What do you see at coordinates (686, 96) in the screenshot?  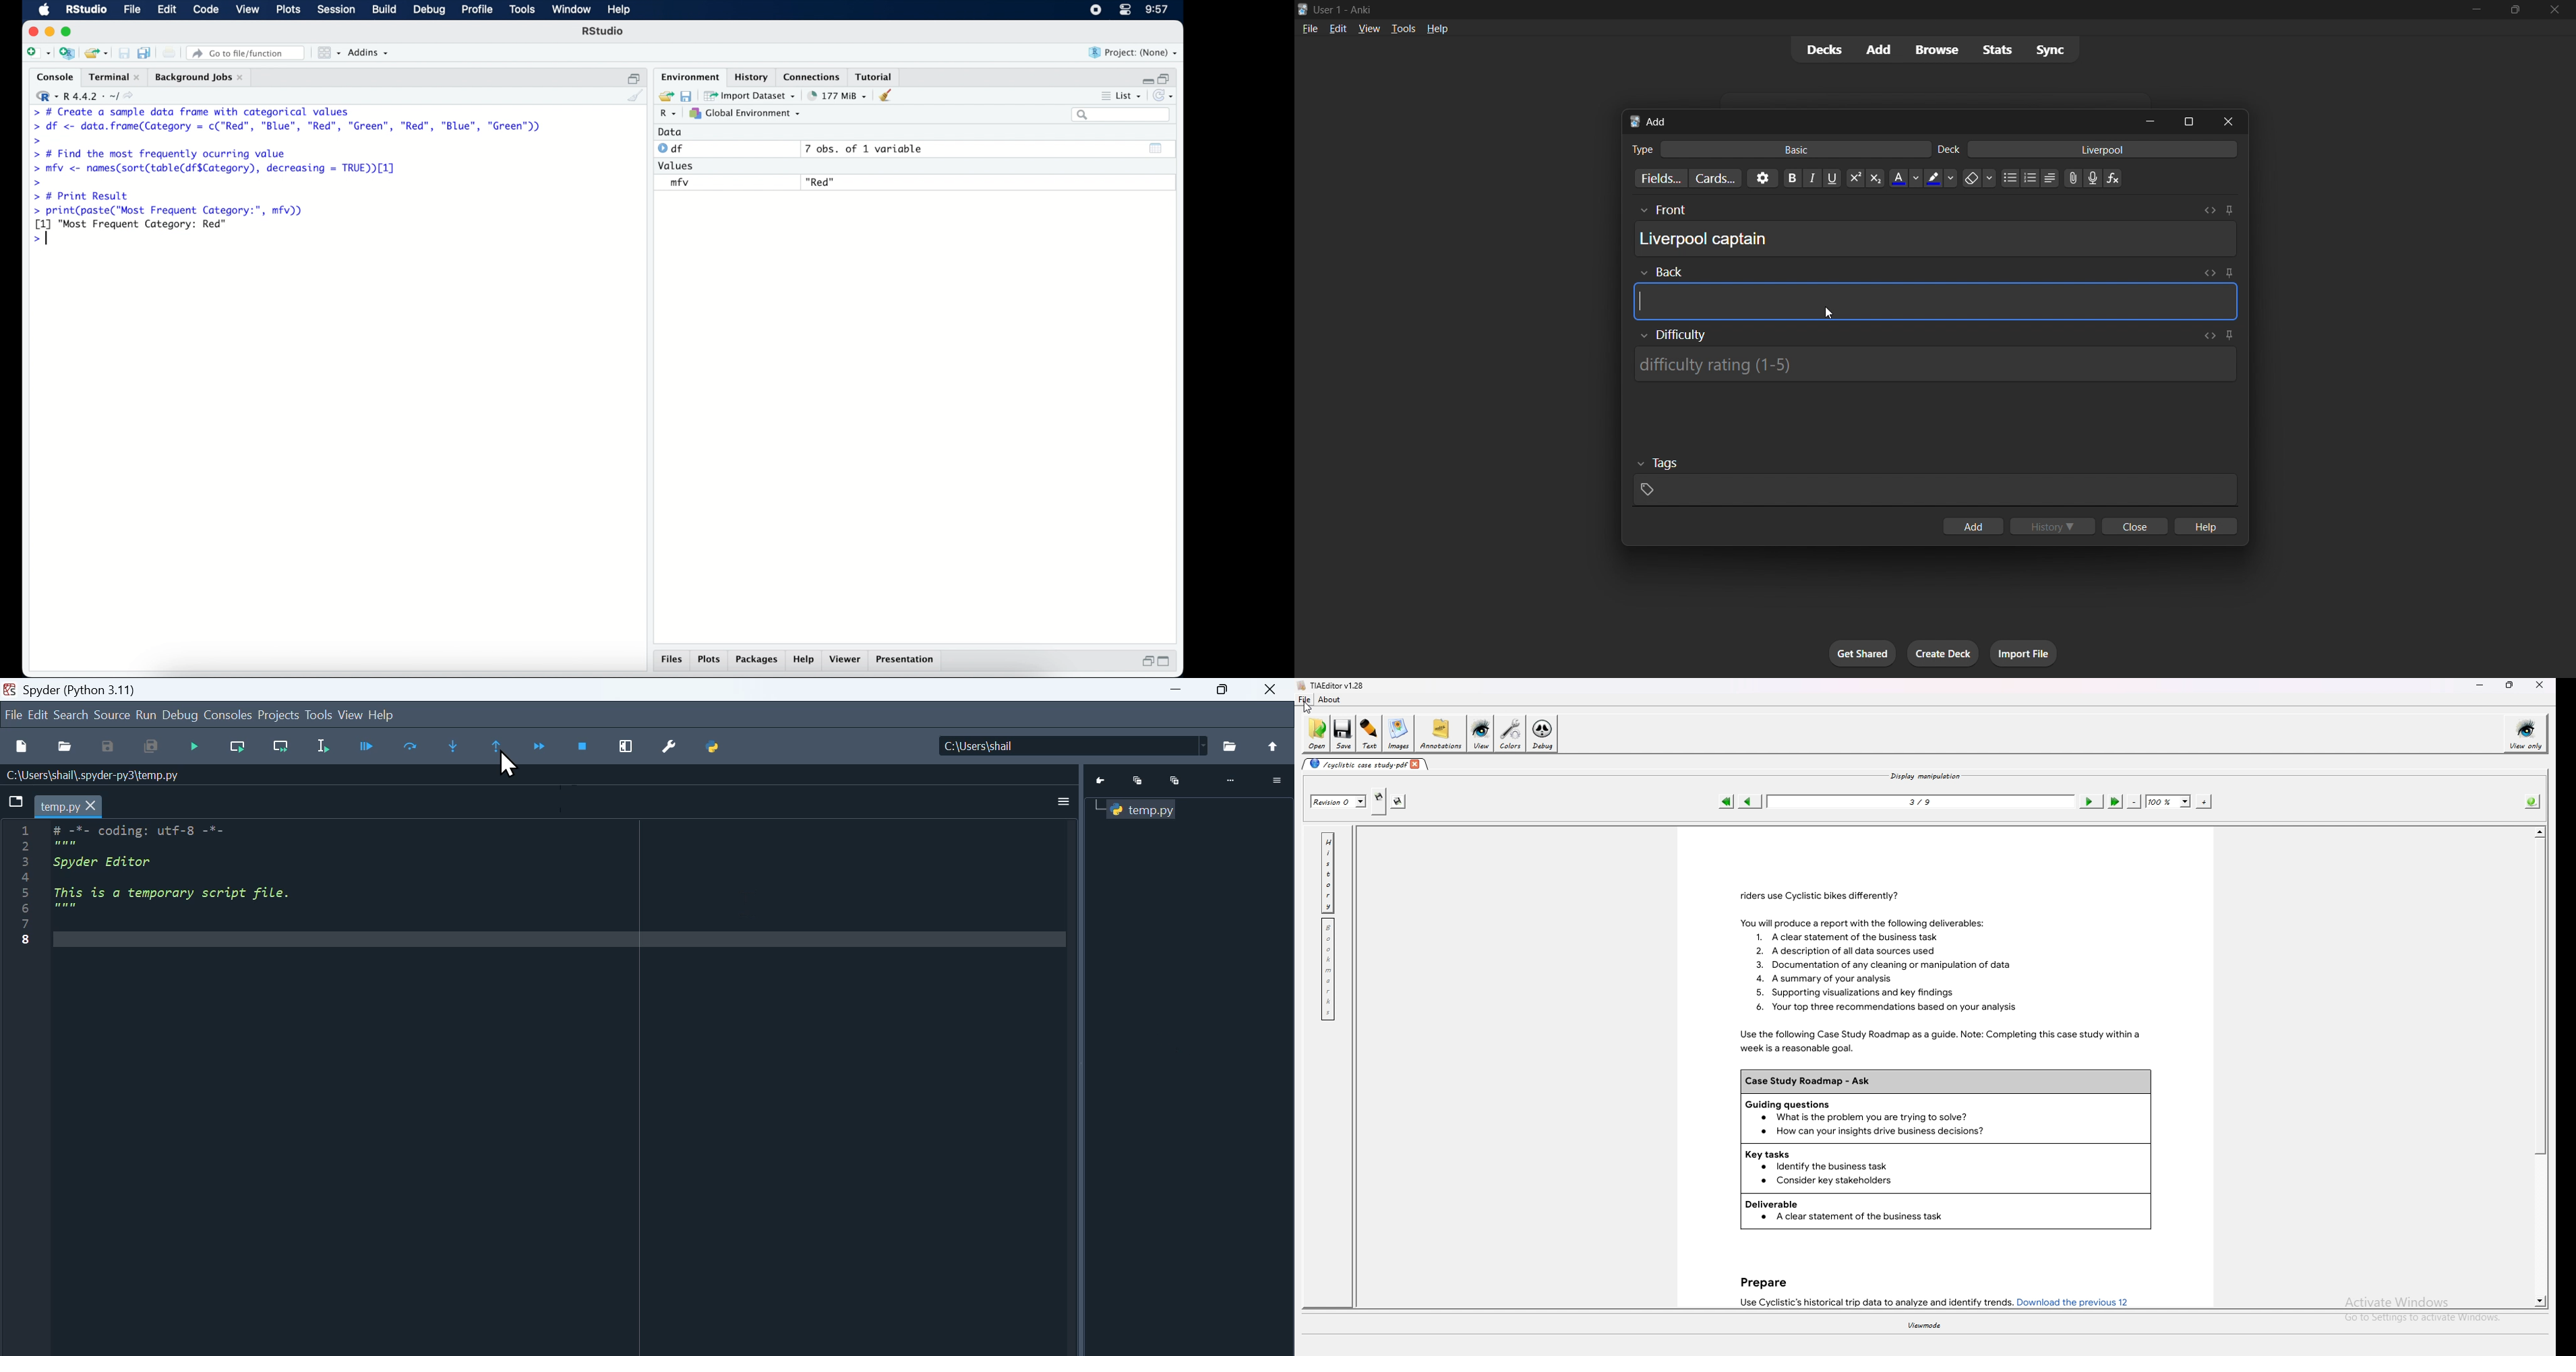 I see `save` at bounding box center [686, 96].